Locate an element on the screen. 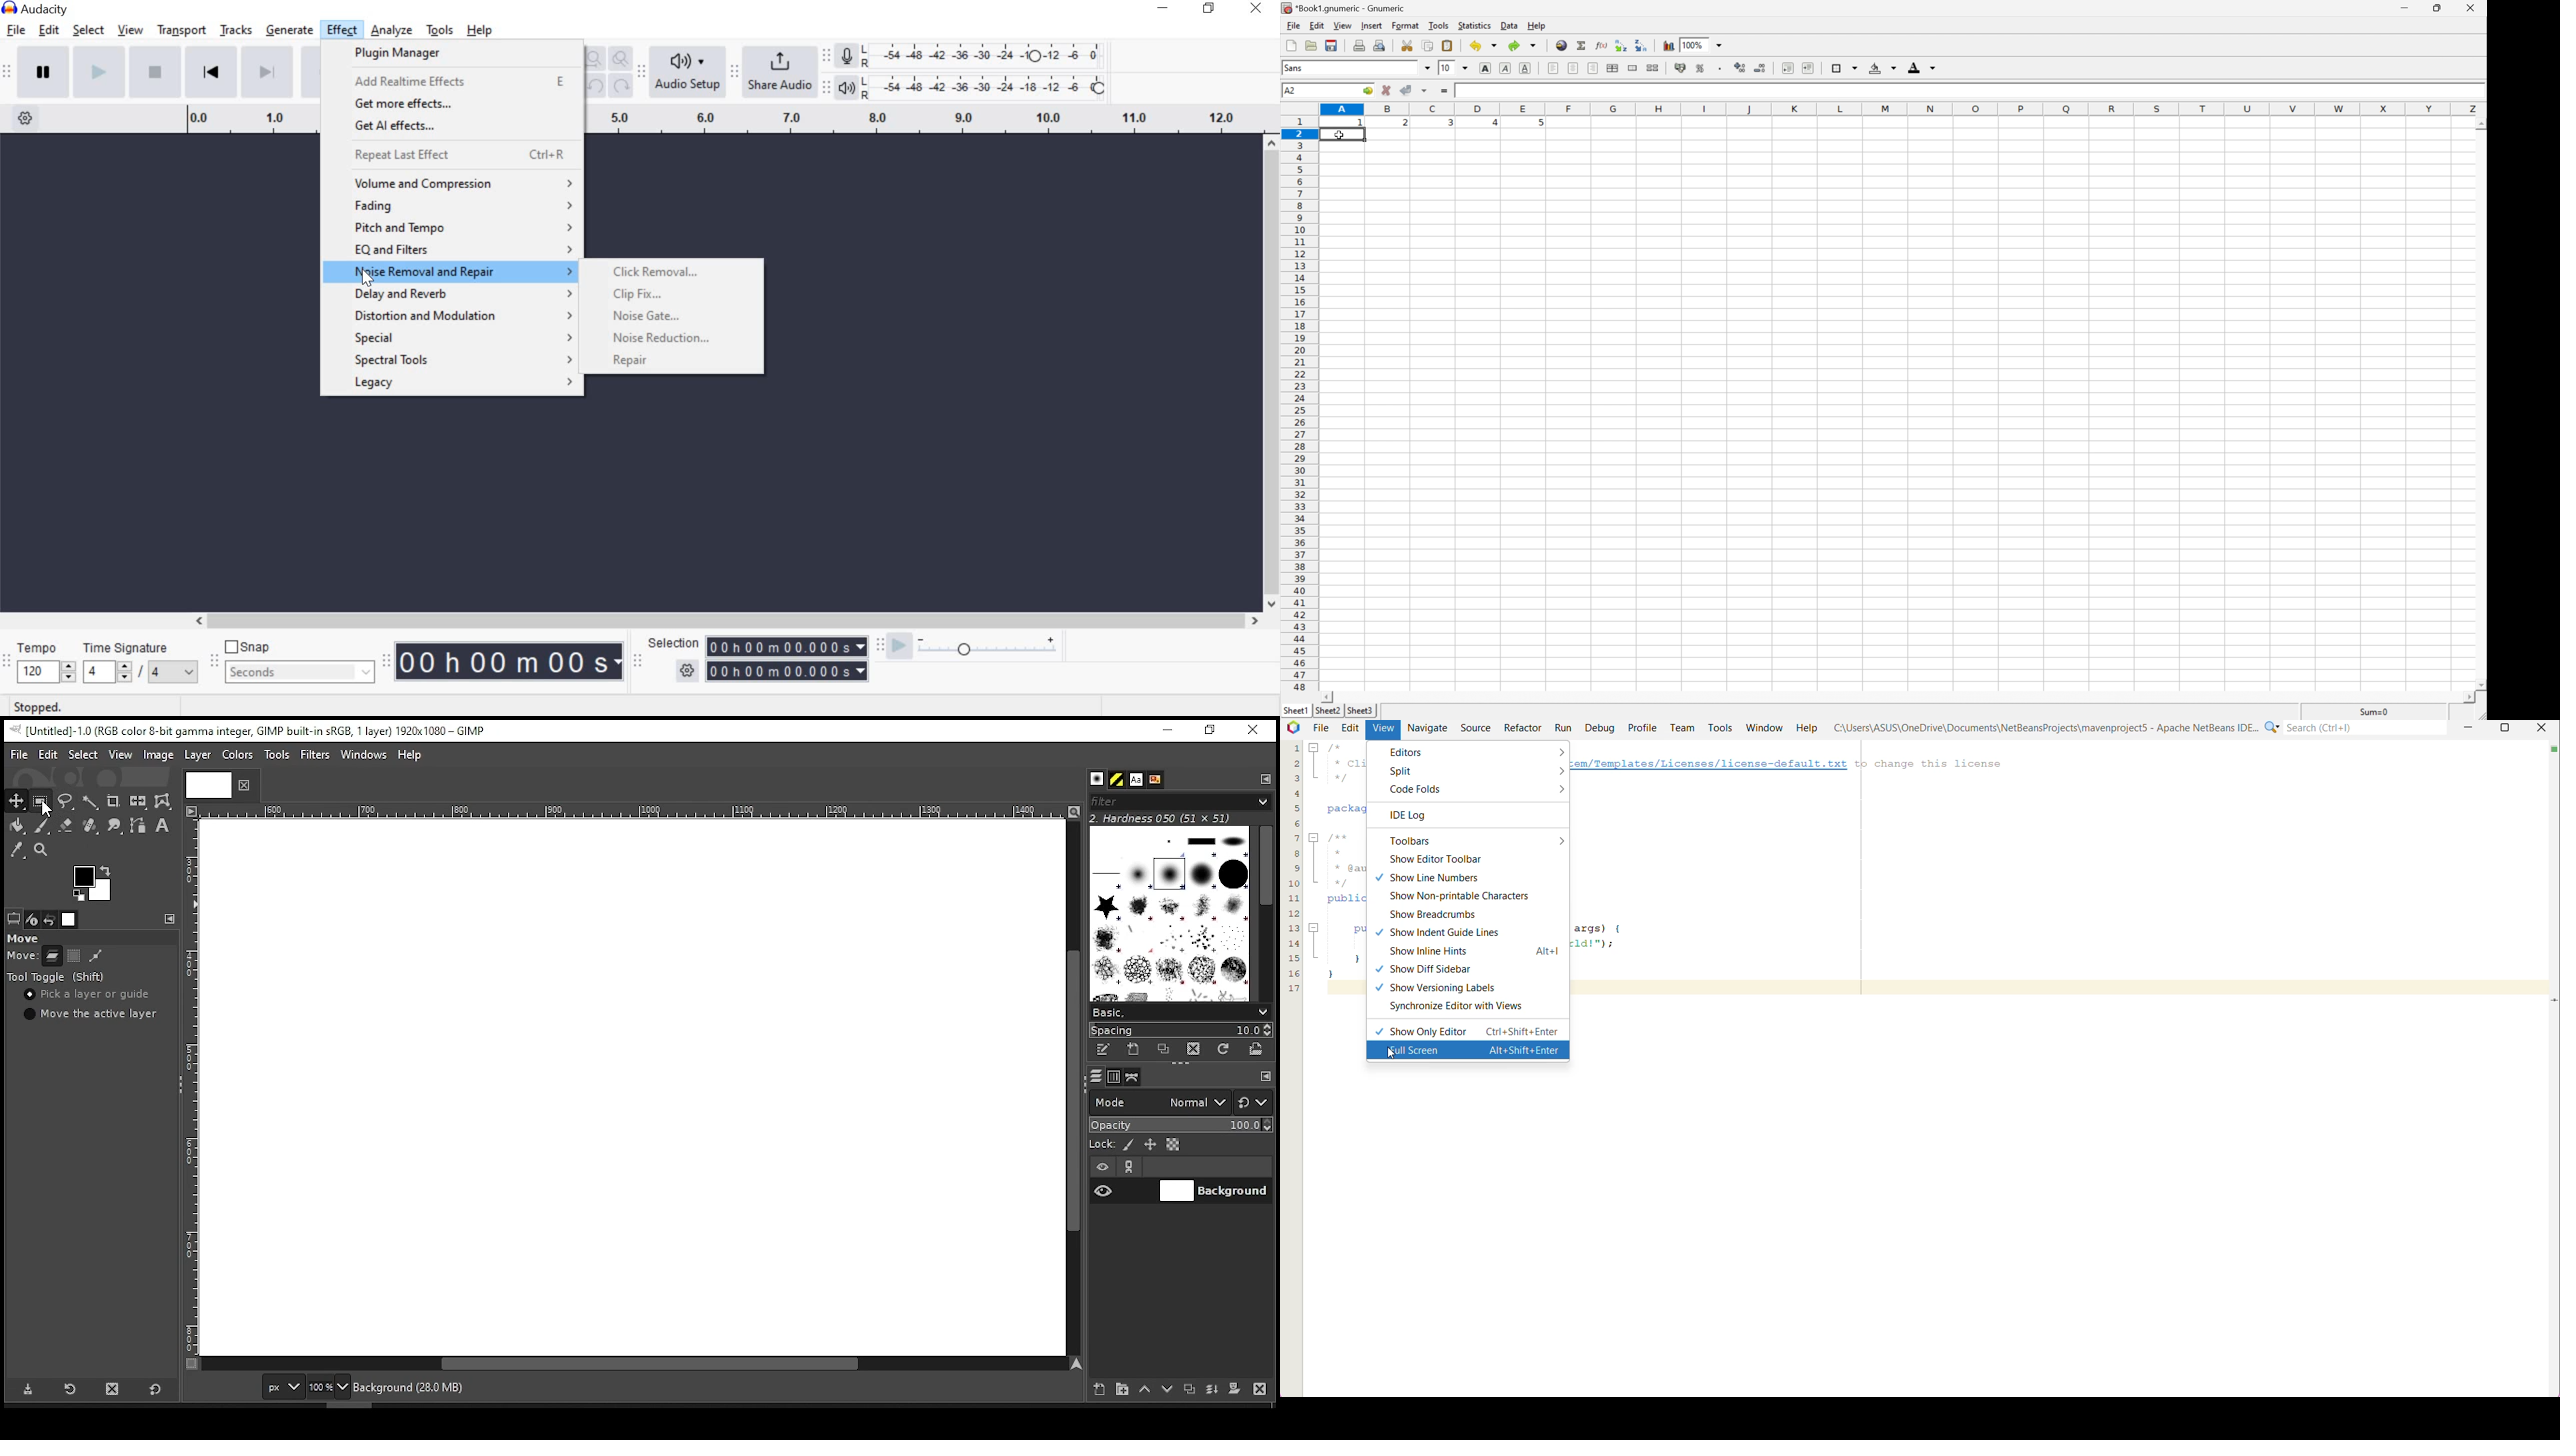  View is located at coordinates (1383, 730).